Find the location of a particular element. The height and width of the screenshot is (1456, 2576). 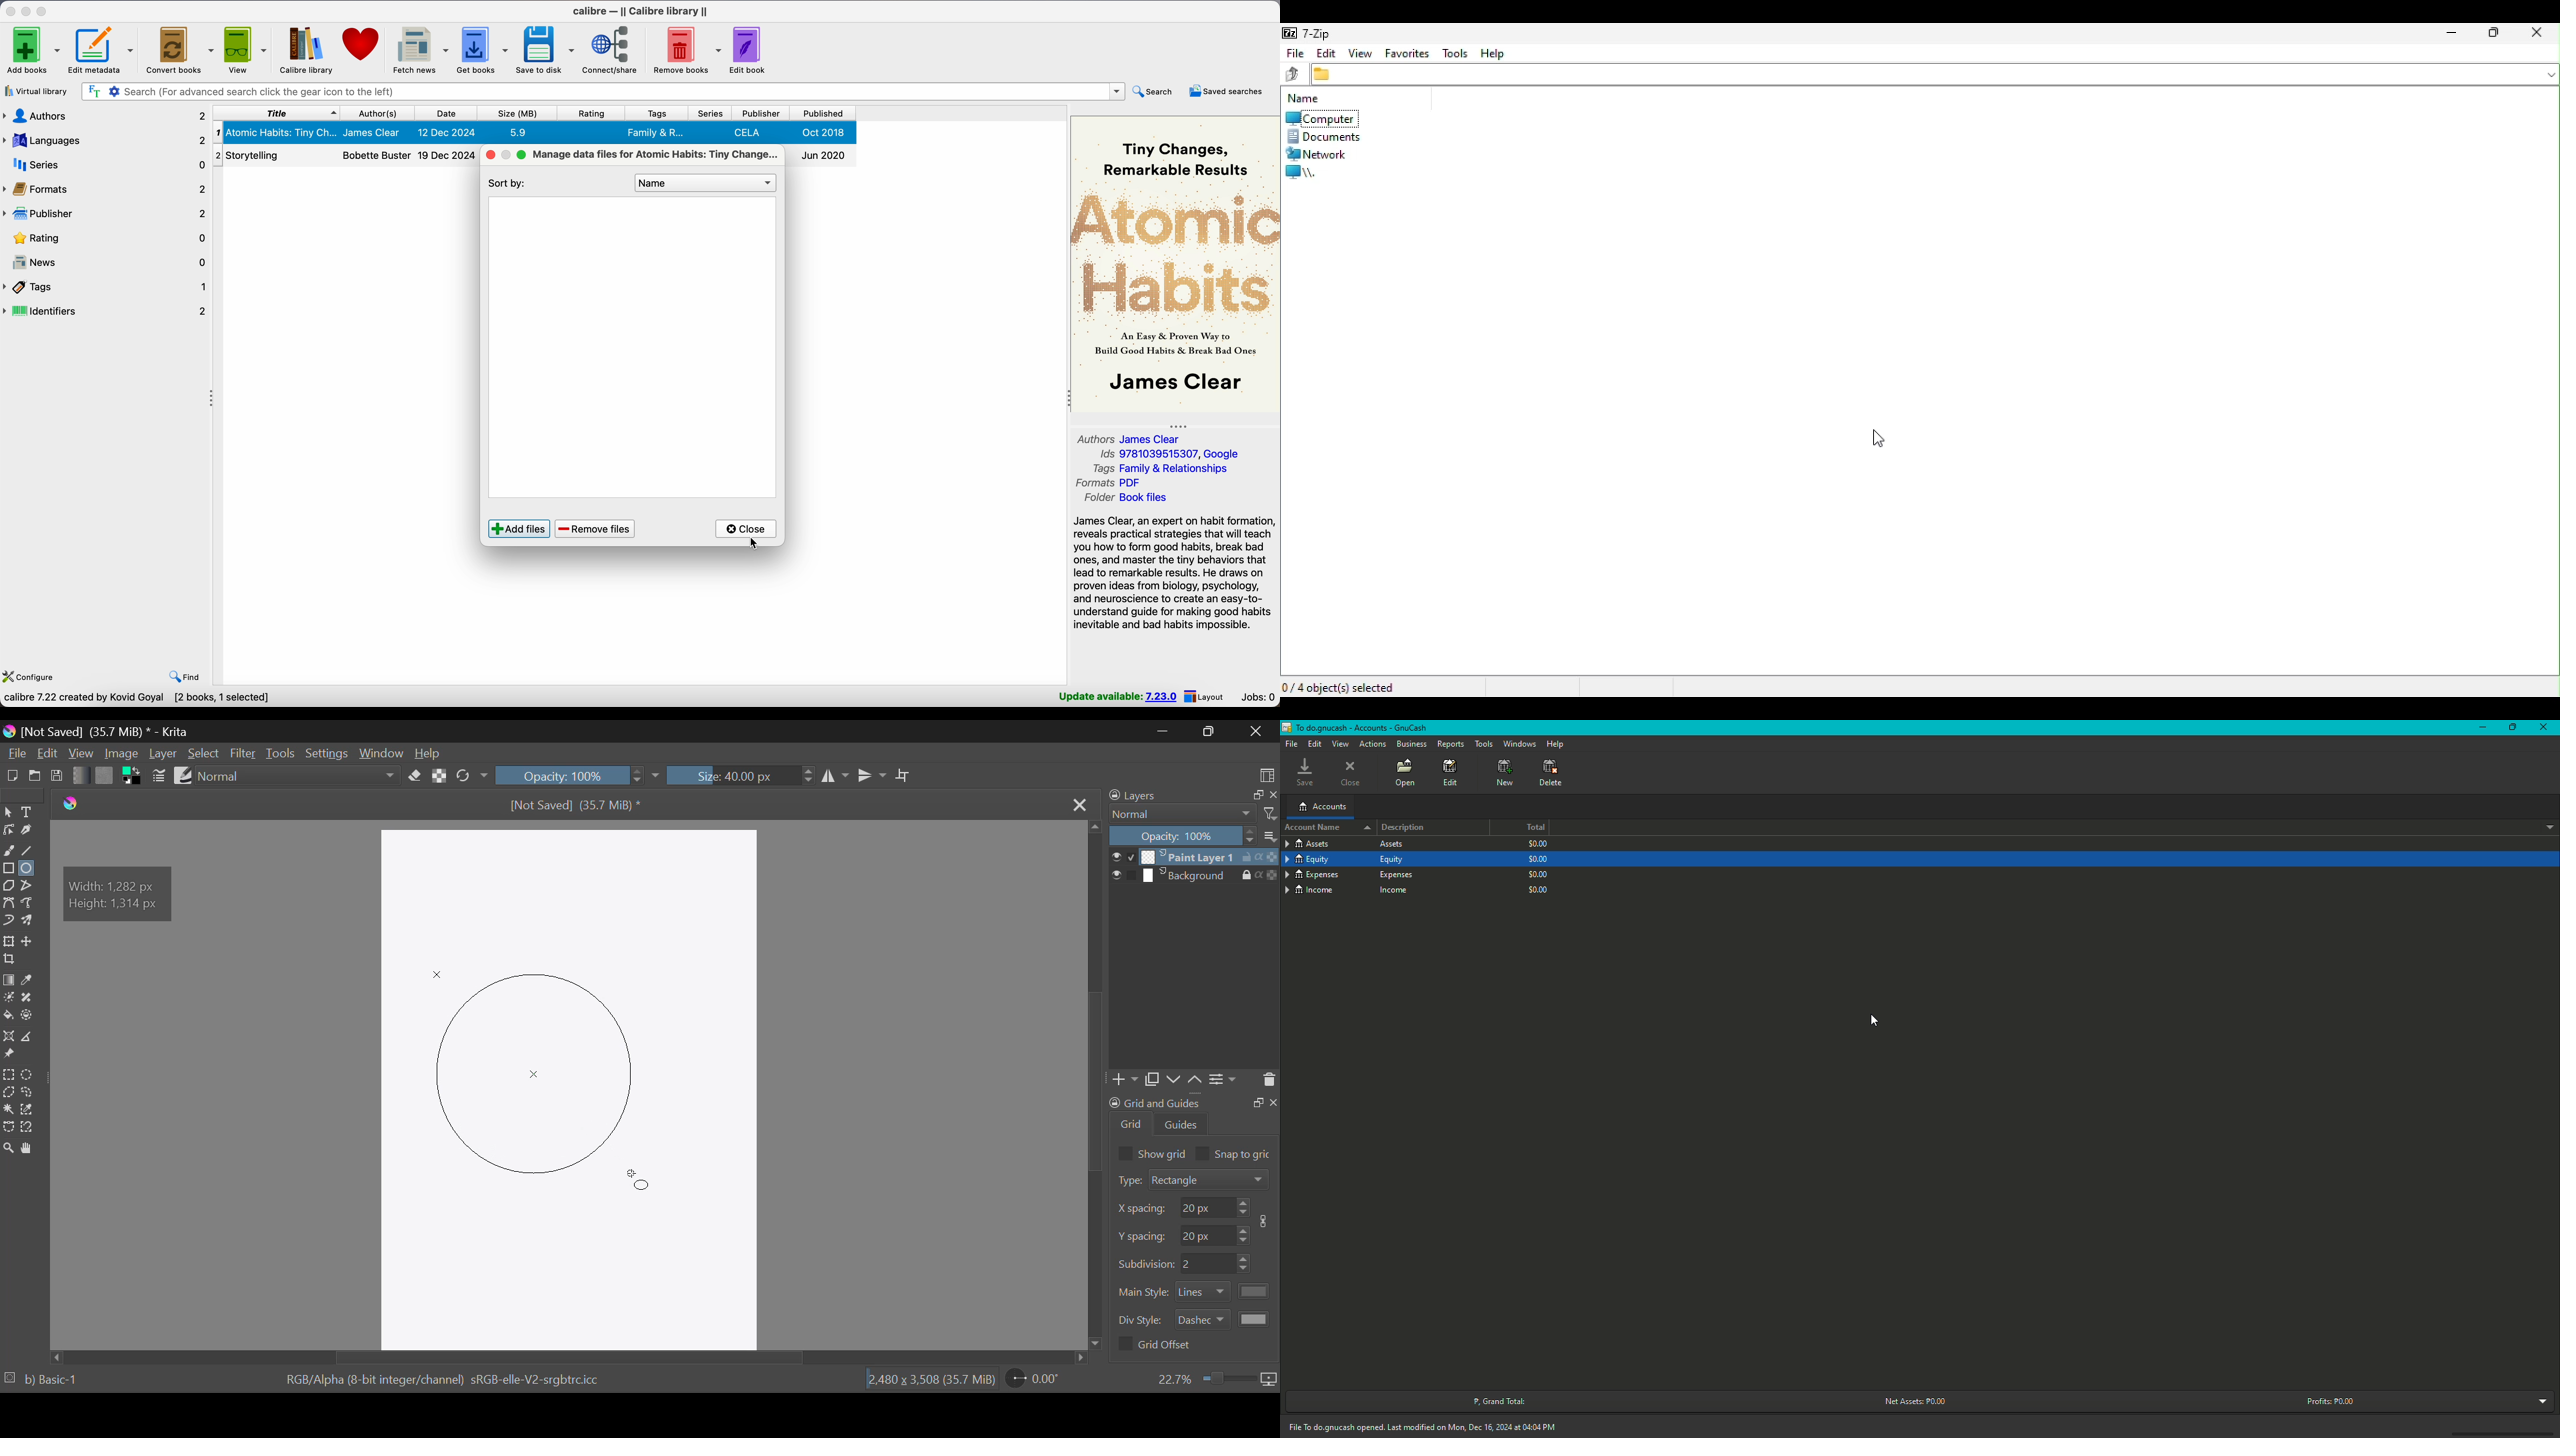

edit book is located at coordinates (750, 51).